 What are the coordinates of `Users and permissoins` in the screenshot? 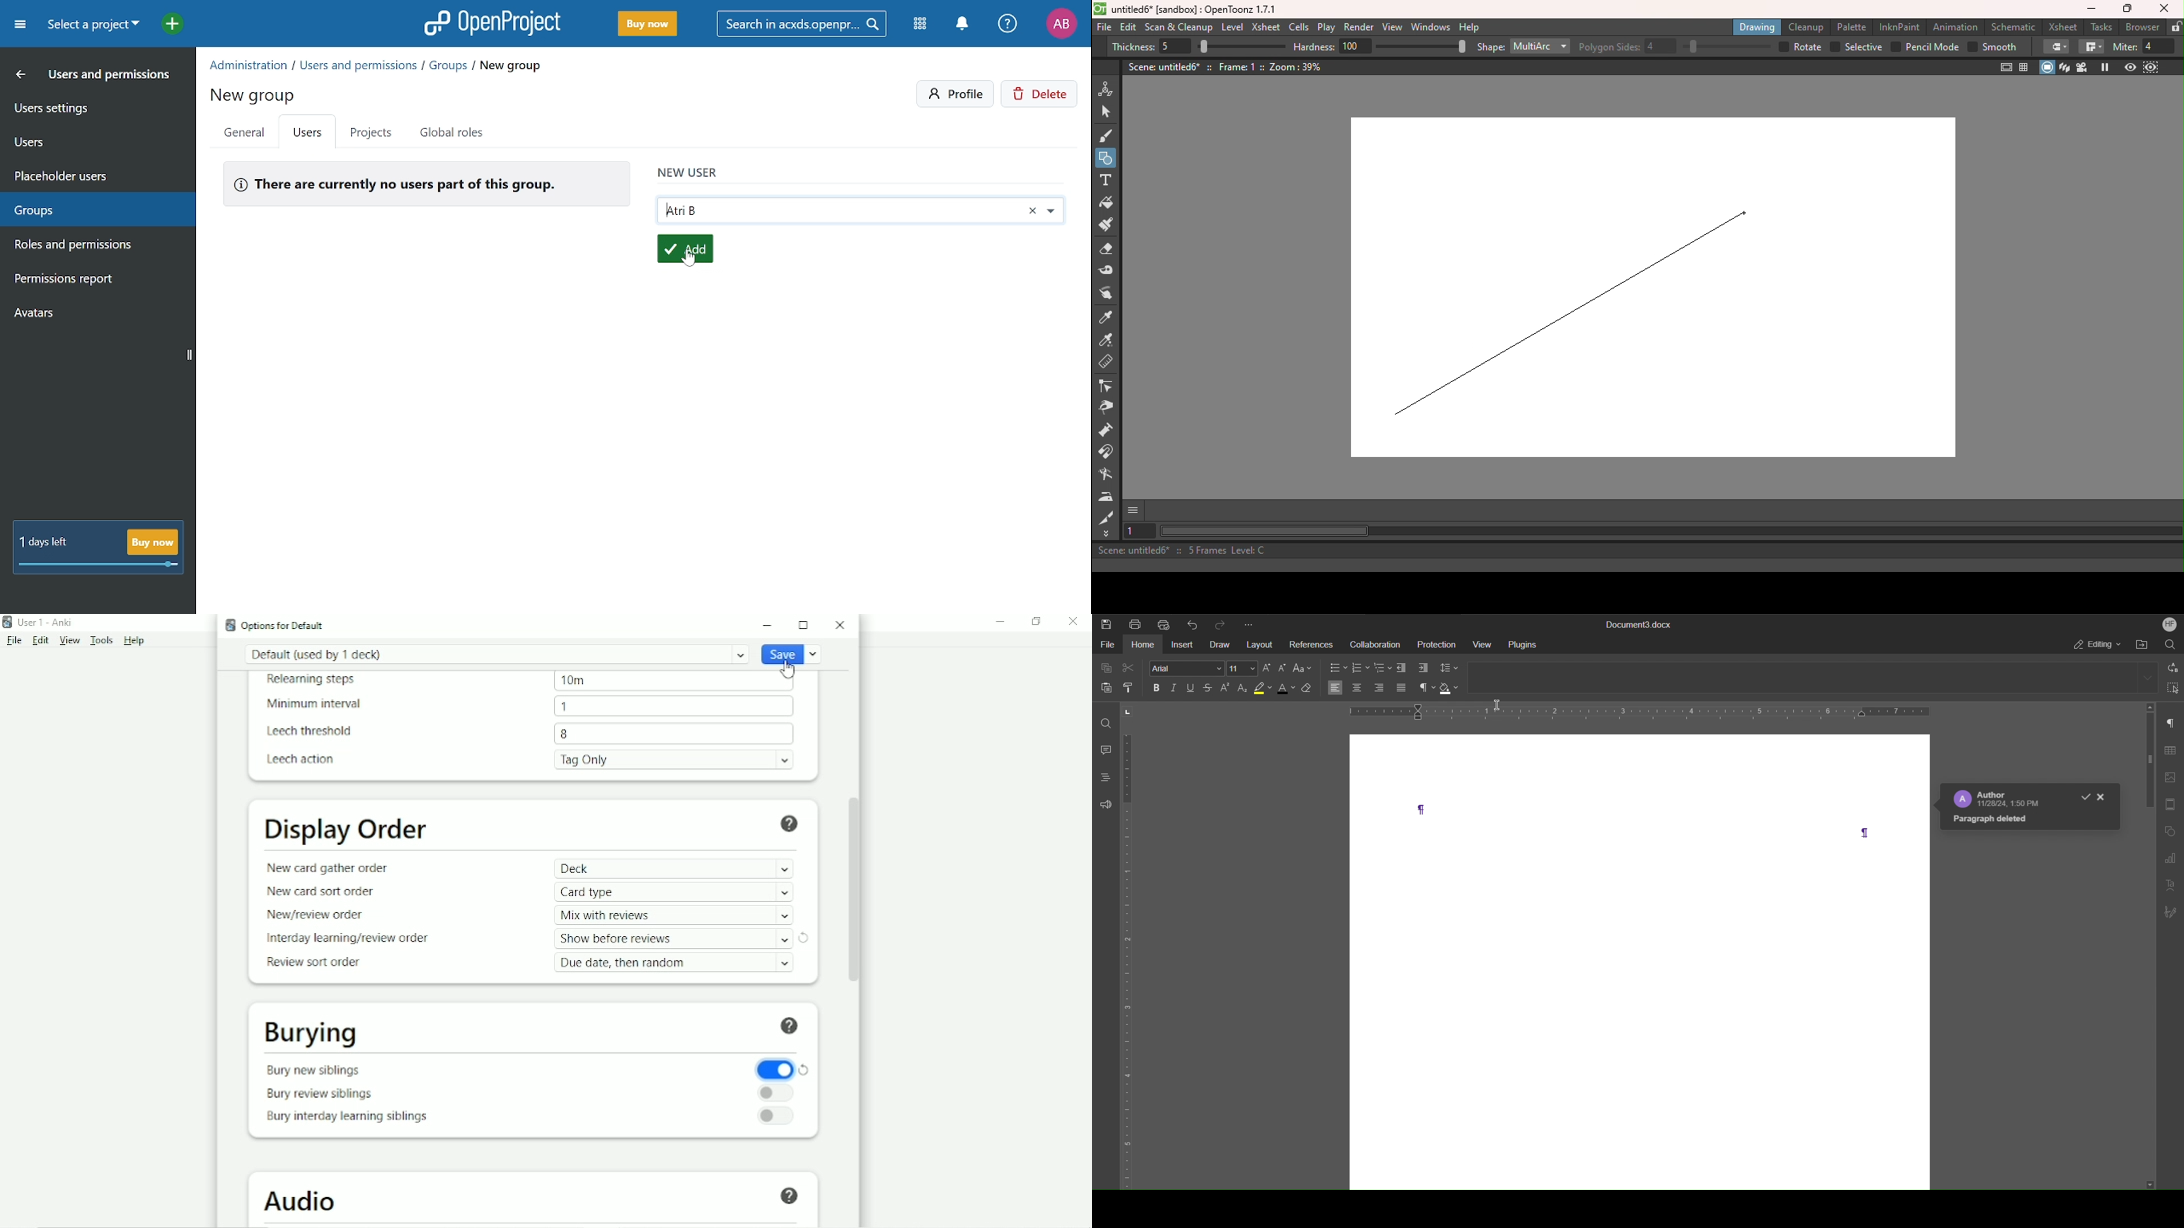 It's located at (111, 78).